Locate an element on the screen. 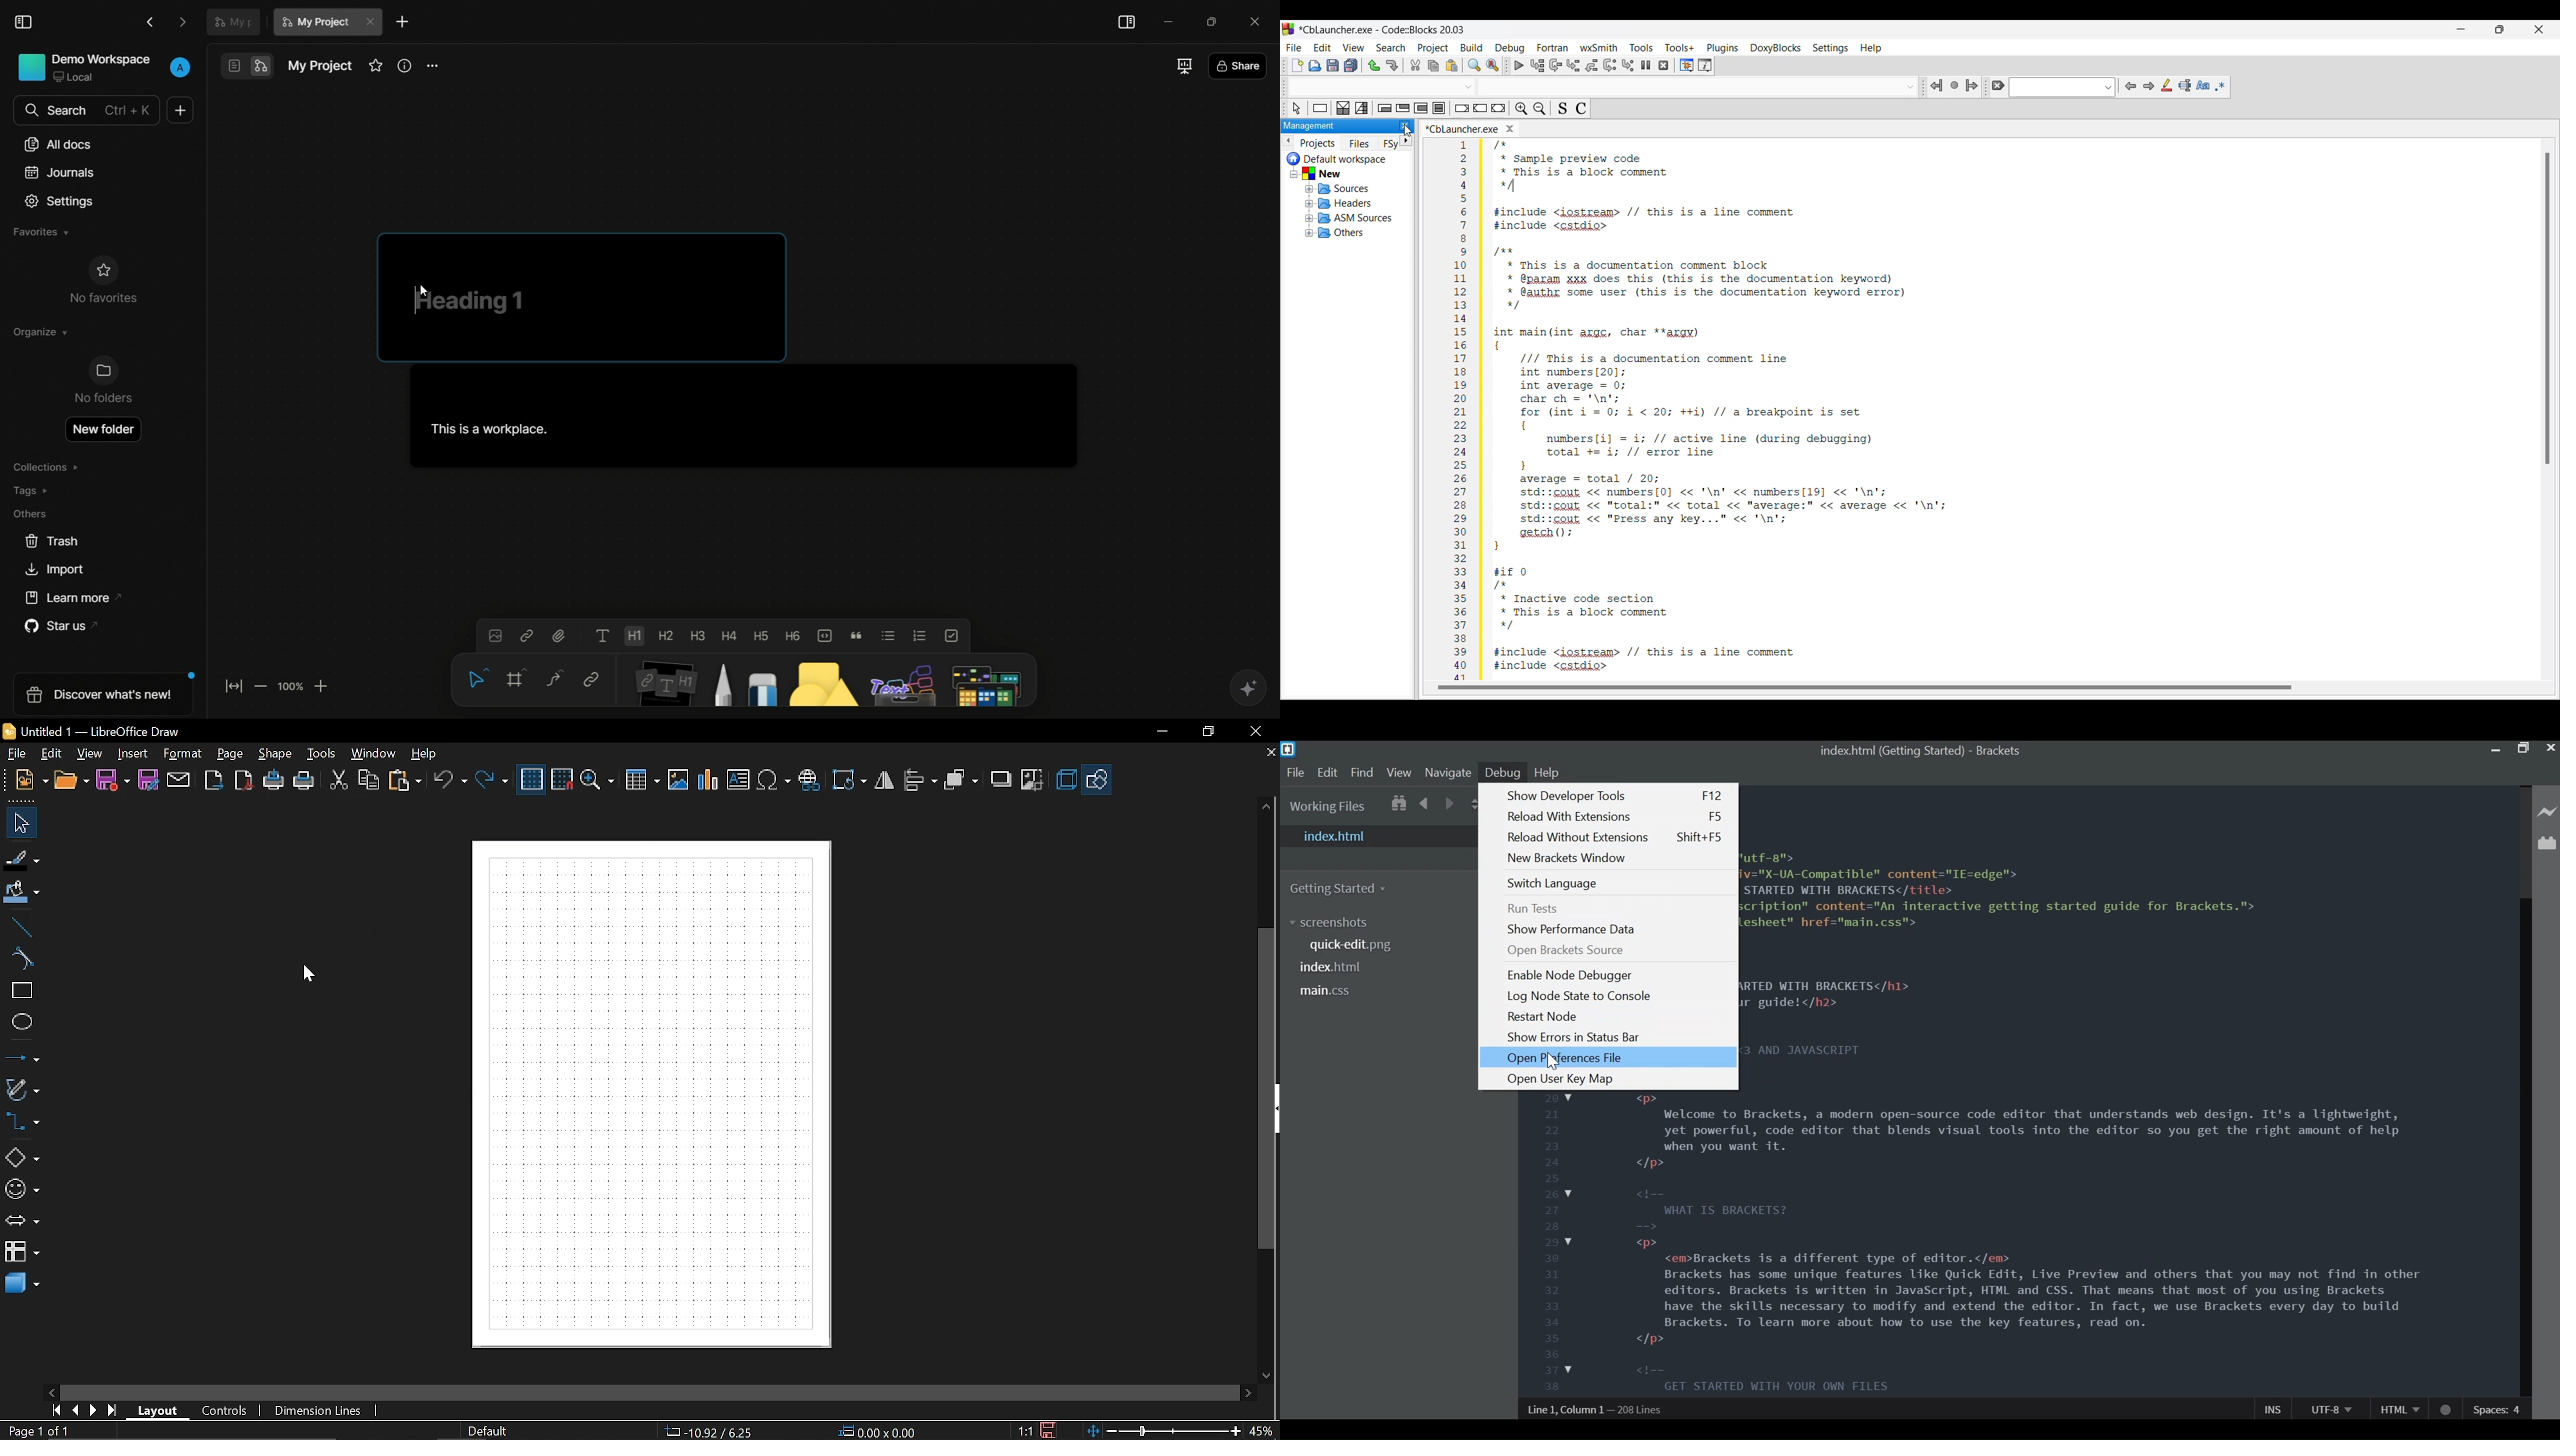  This is a workspace is located at coordinates (739, 416).